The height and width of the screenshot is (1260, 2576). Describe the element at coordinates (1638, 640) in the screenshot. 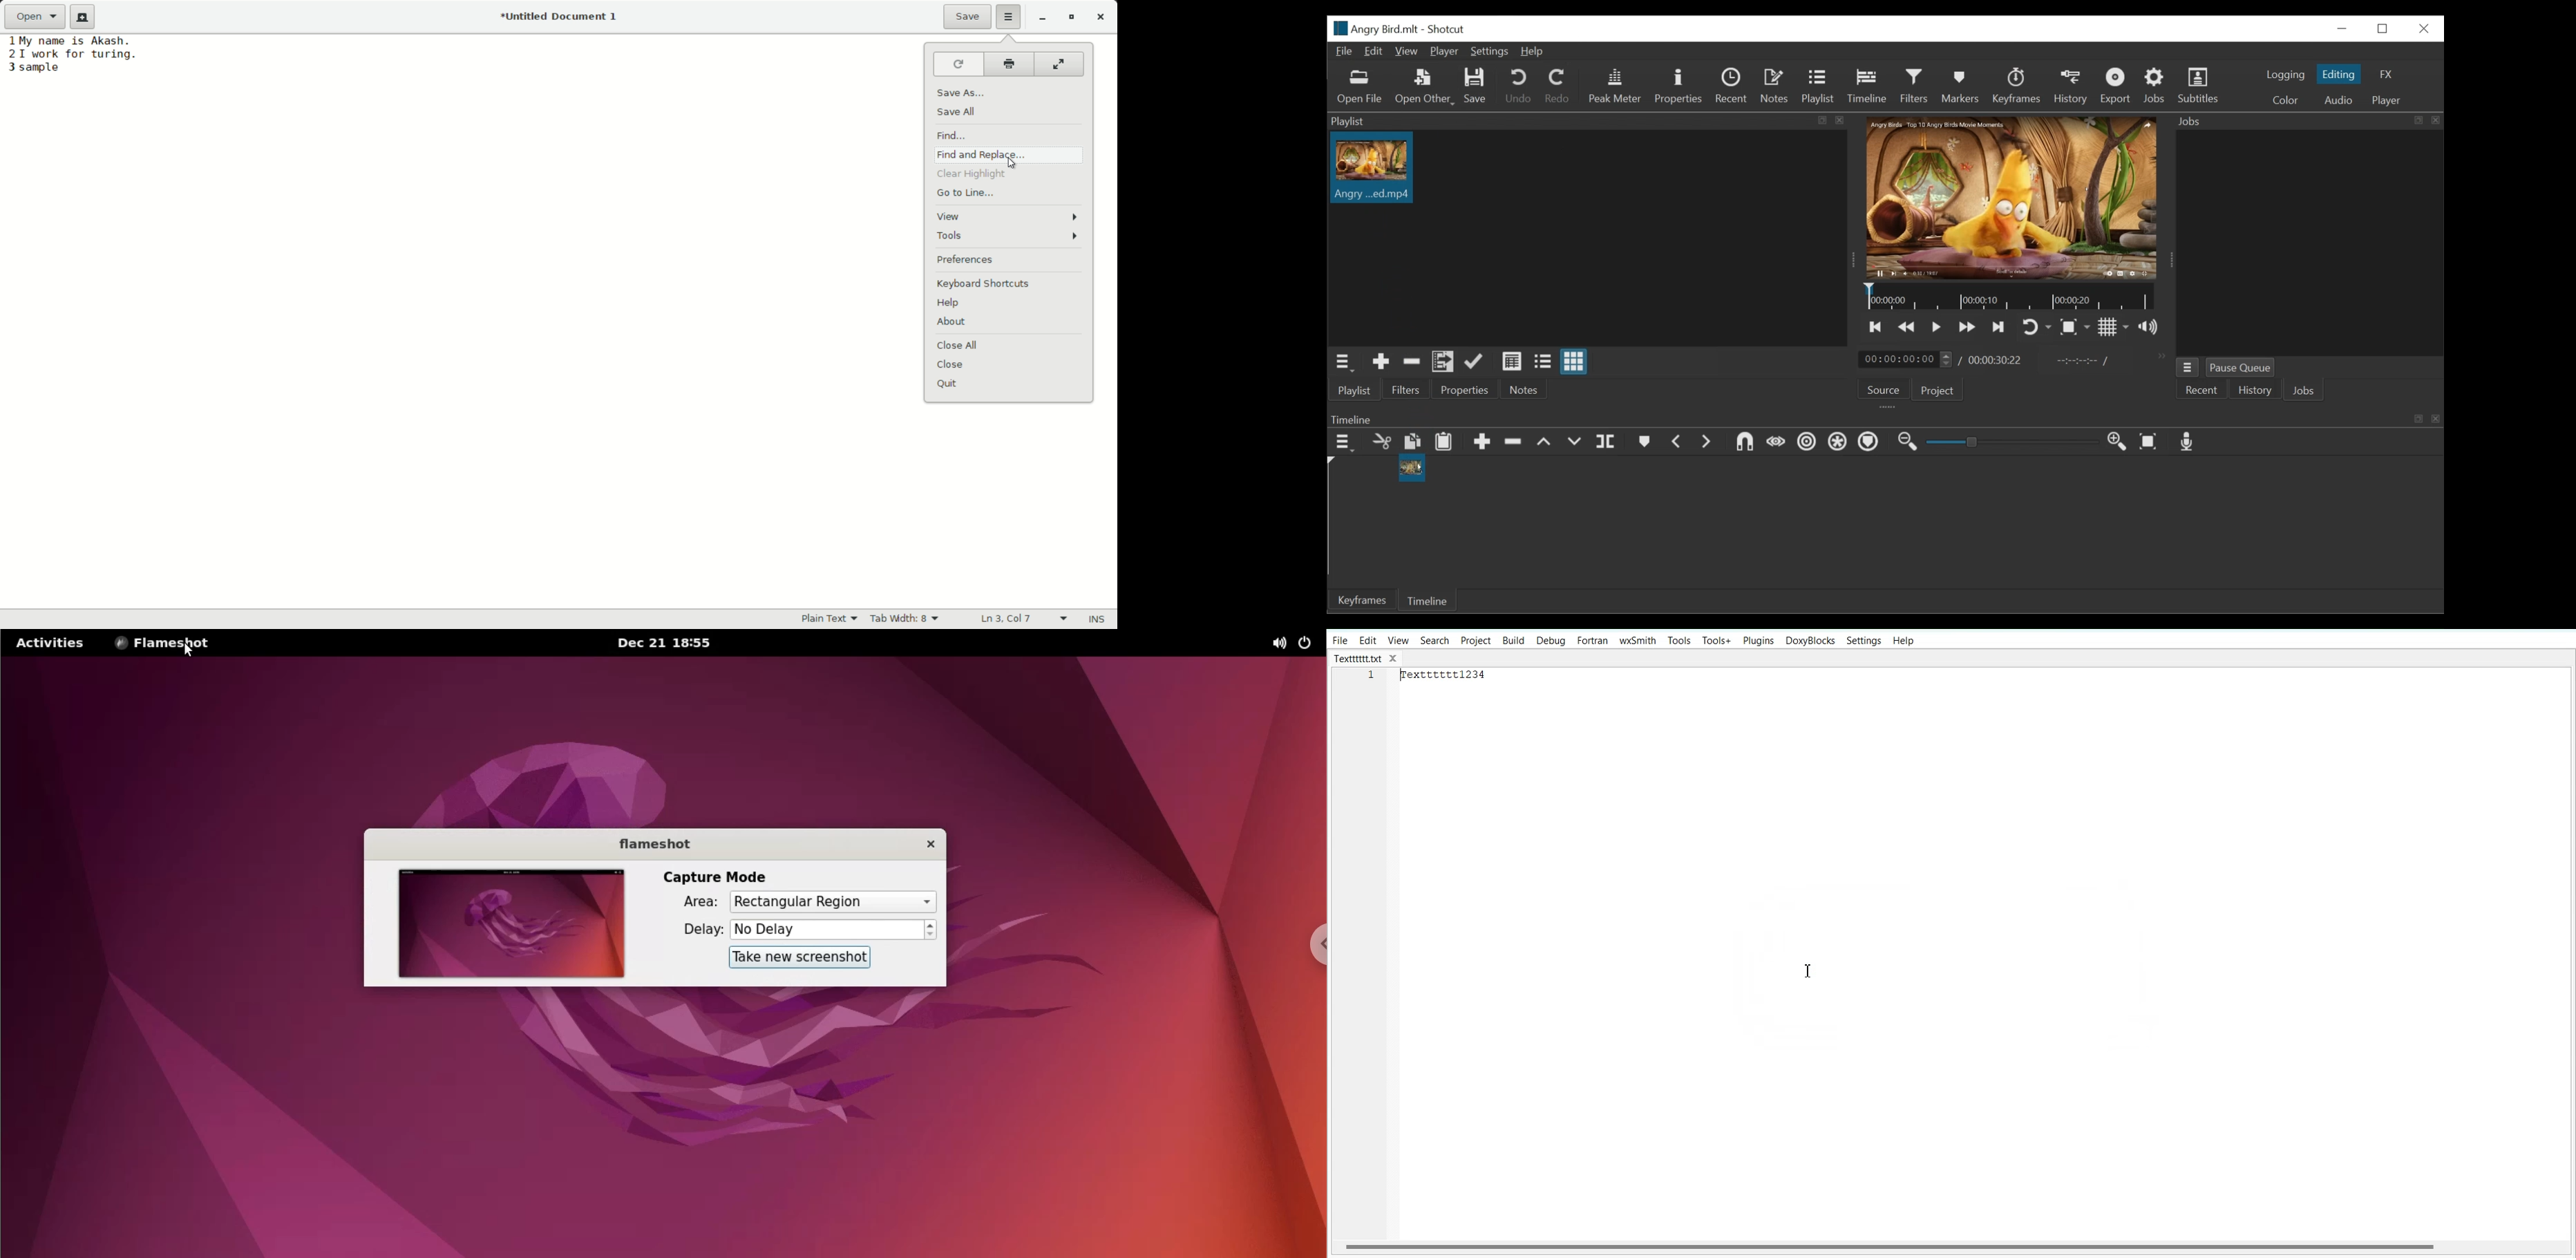

I see `wxSmith` at that location.